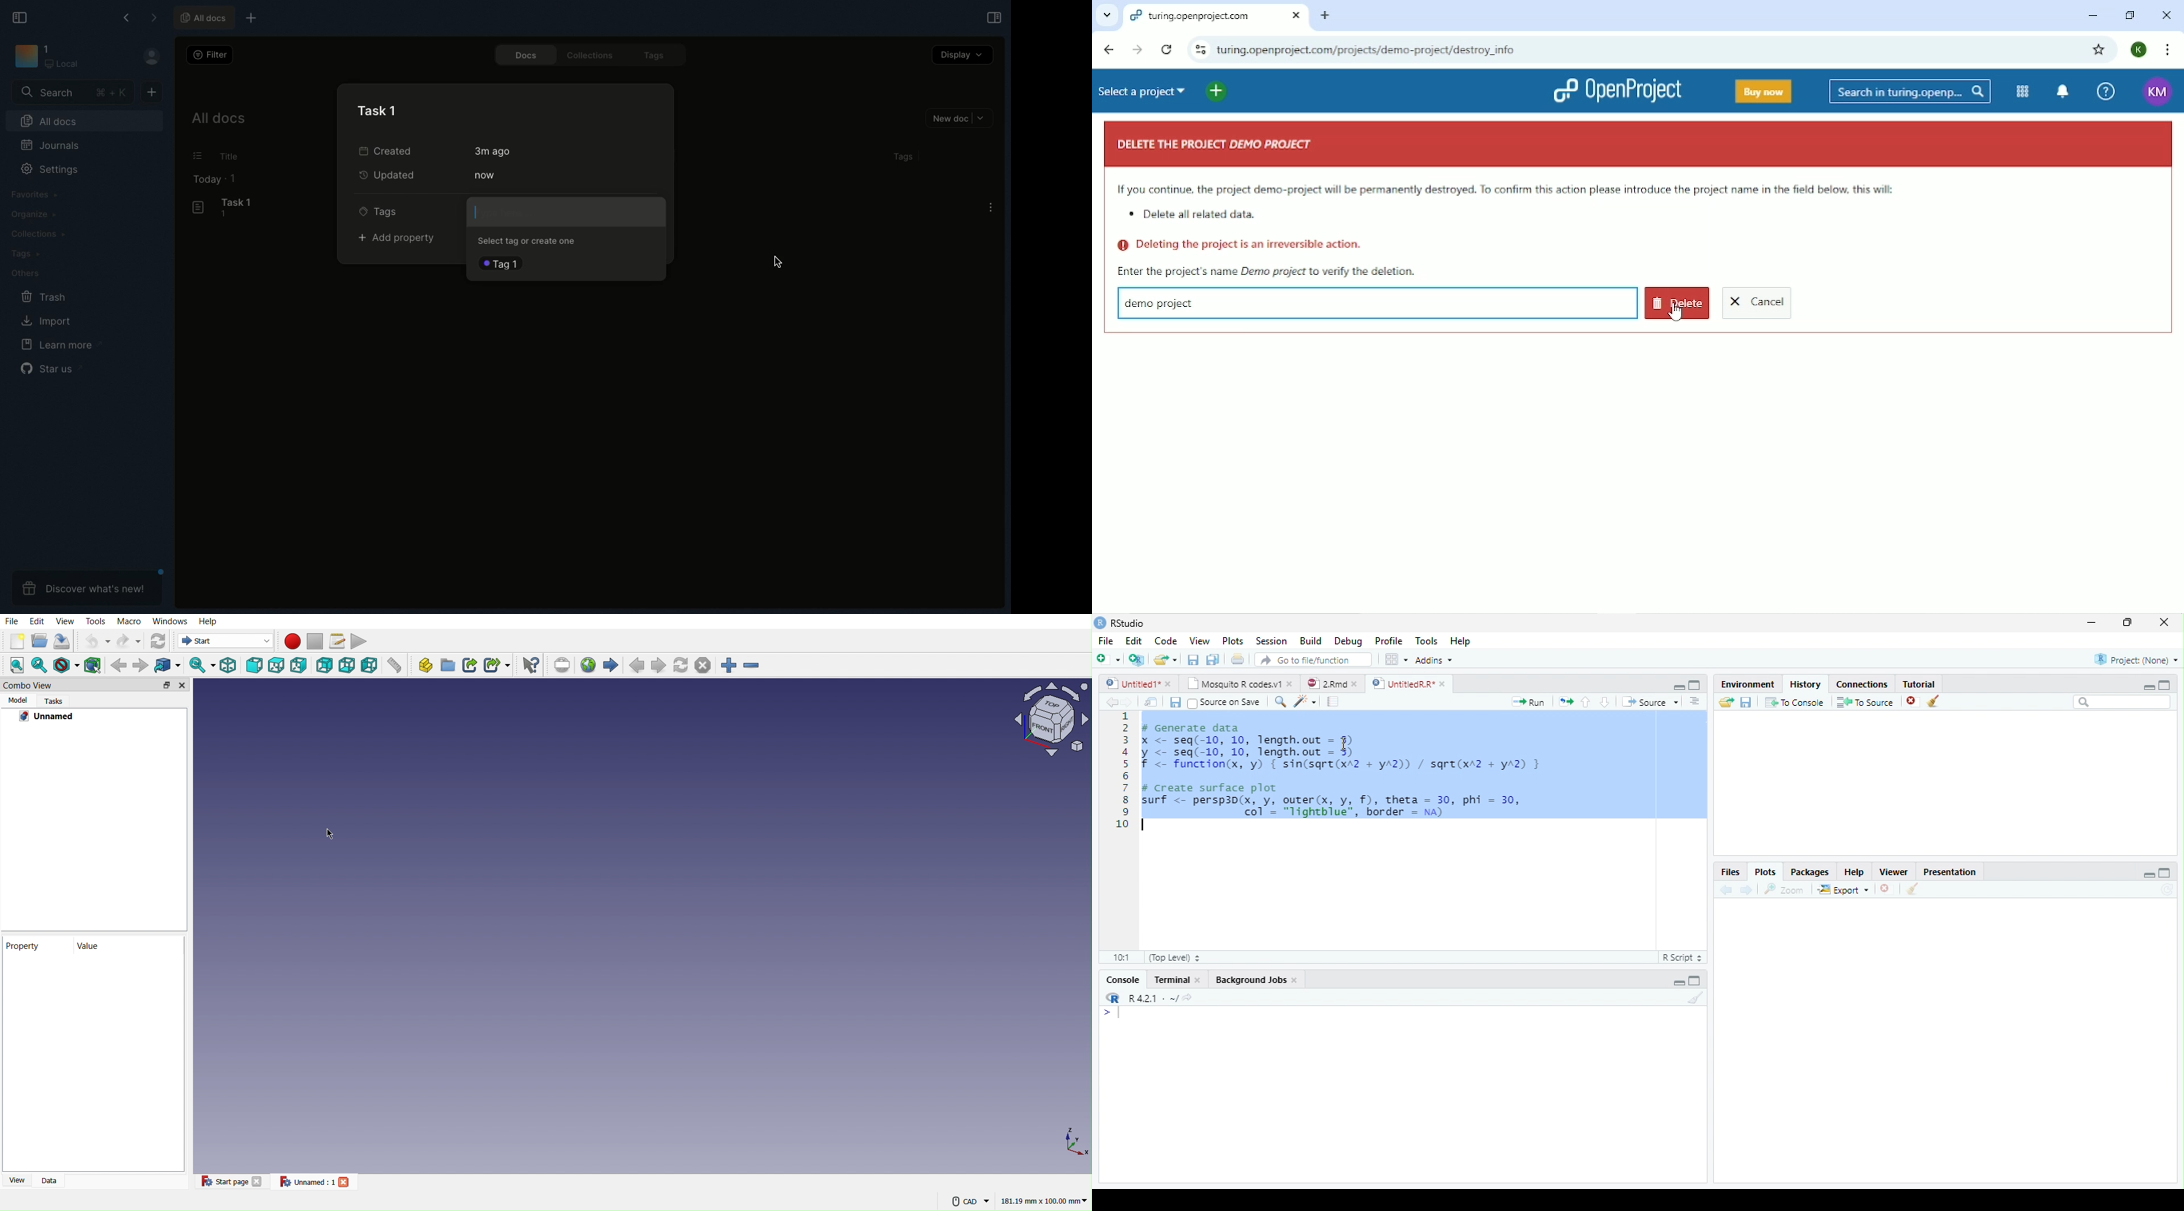 This screenshot has width=2184, height=1232. I want to click on Set URL, so click(561, 664).